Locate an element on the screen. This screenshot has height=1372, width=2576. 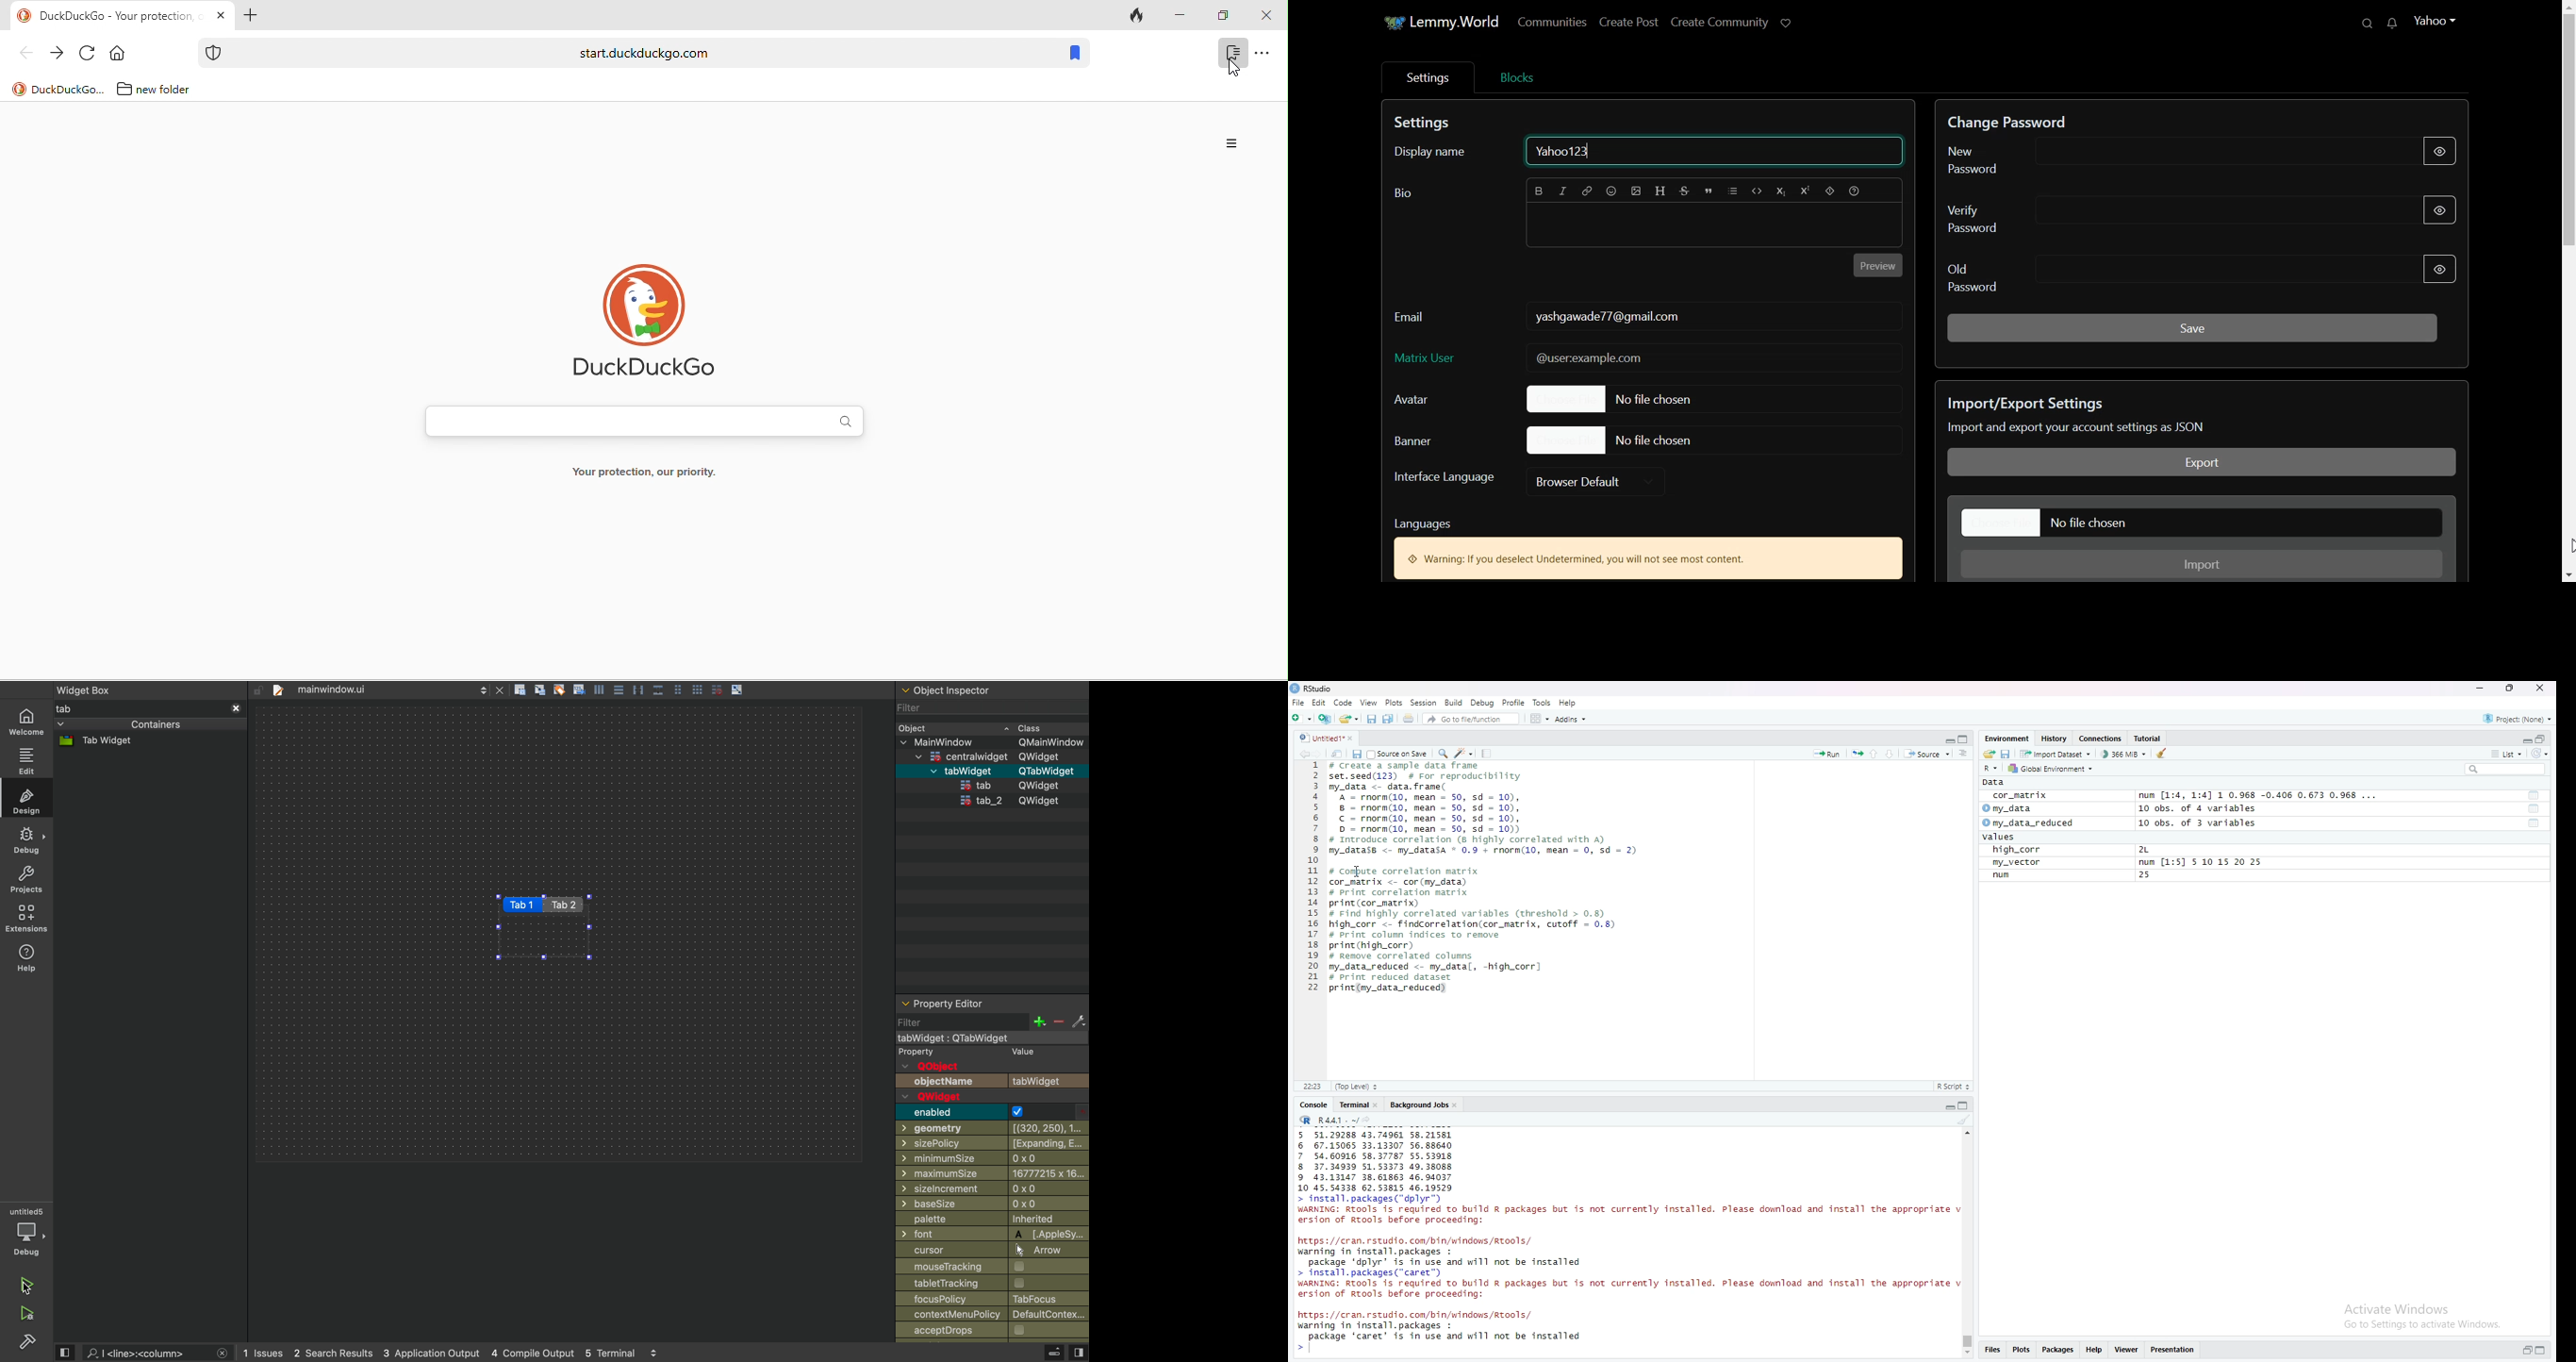
R 4.4.1 ~/ is located at coordinates (1338, 1120).